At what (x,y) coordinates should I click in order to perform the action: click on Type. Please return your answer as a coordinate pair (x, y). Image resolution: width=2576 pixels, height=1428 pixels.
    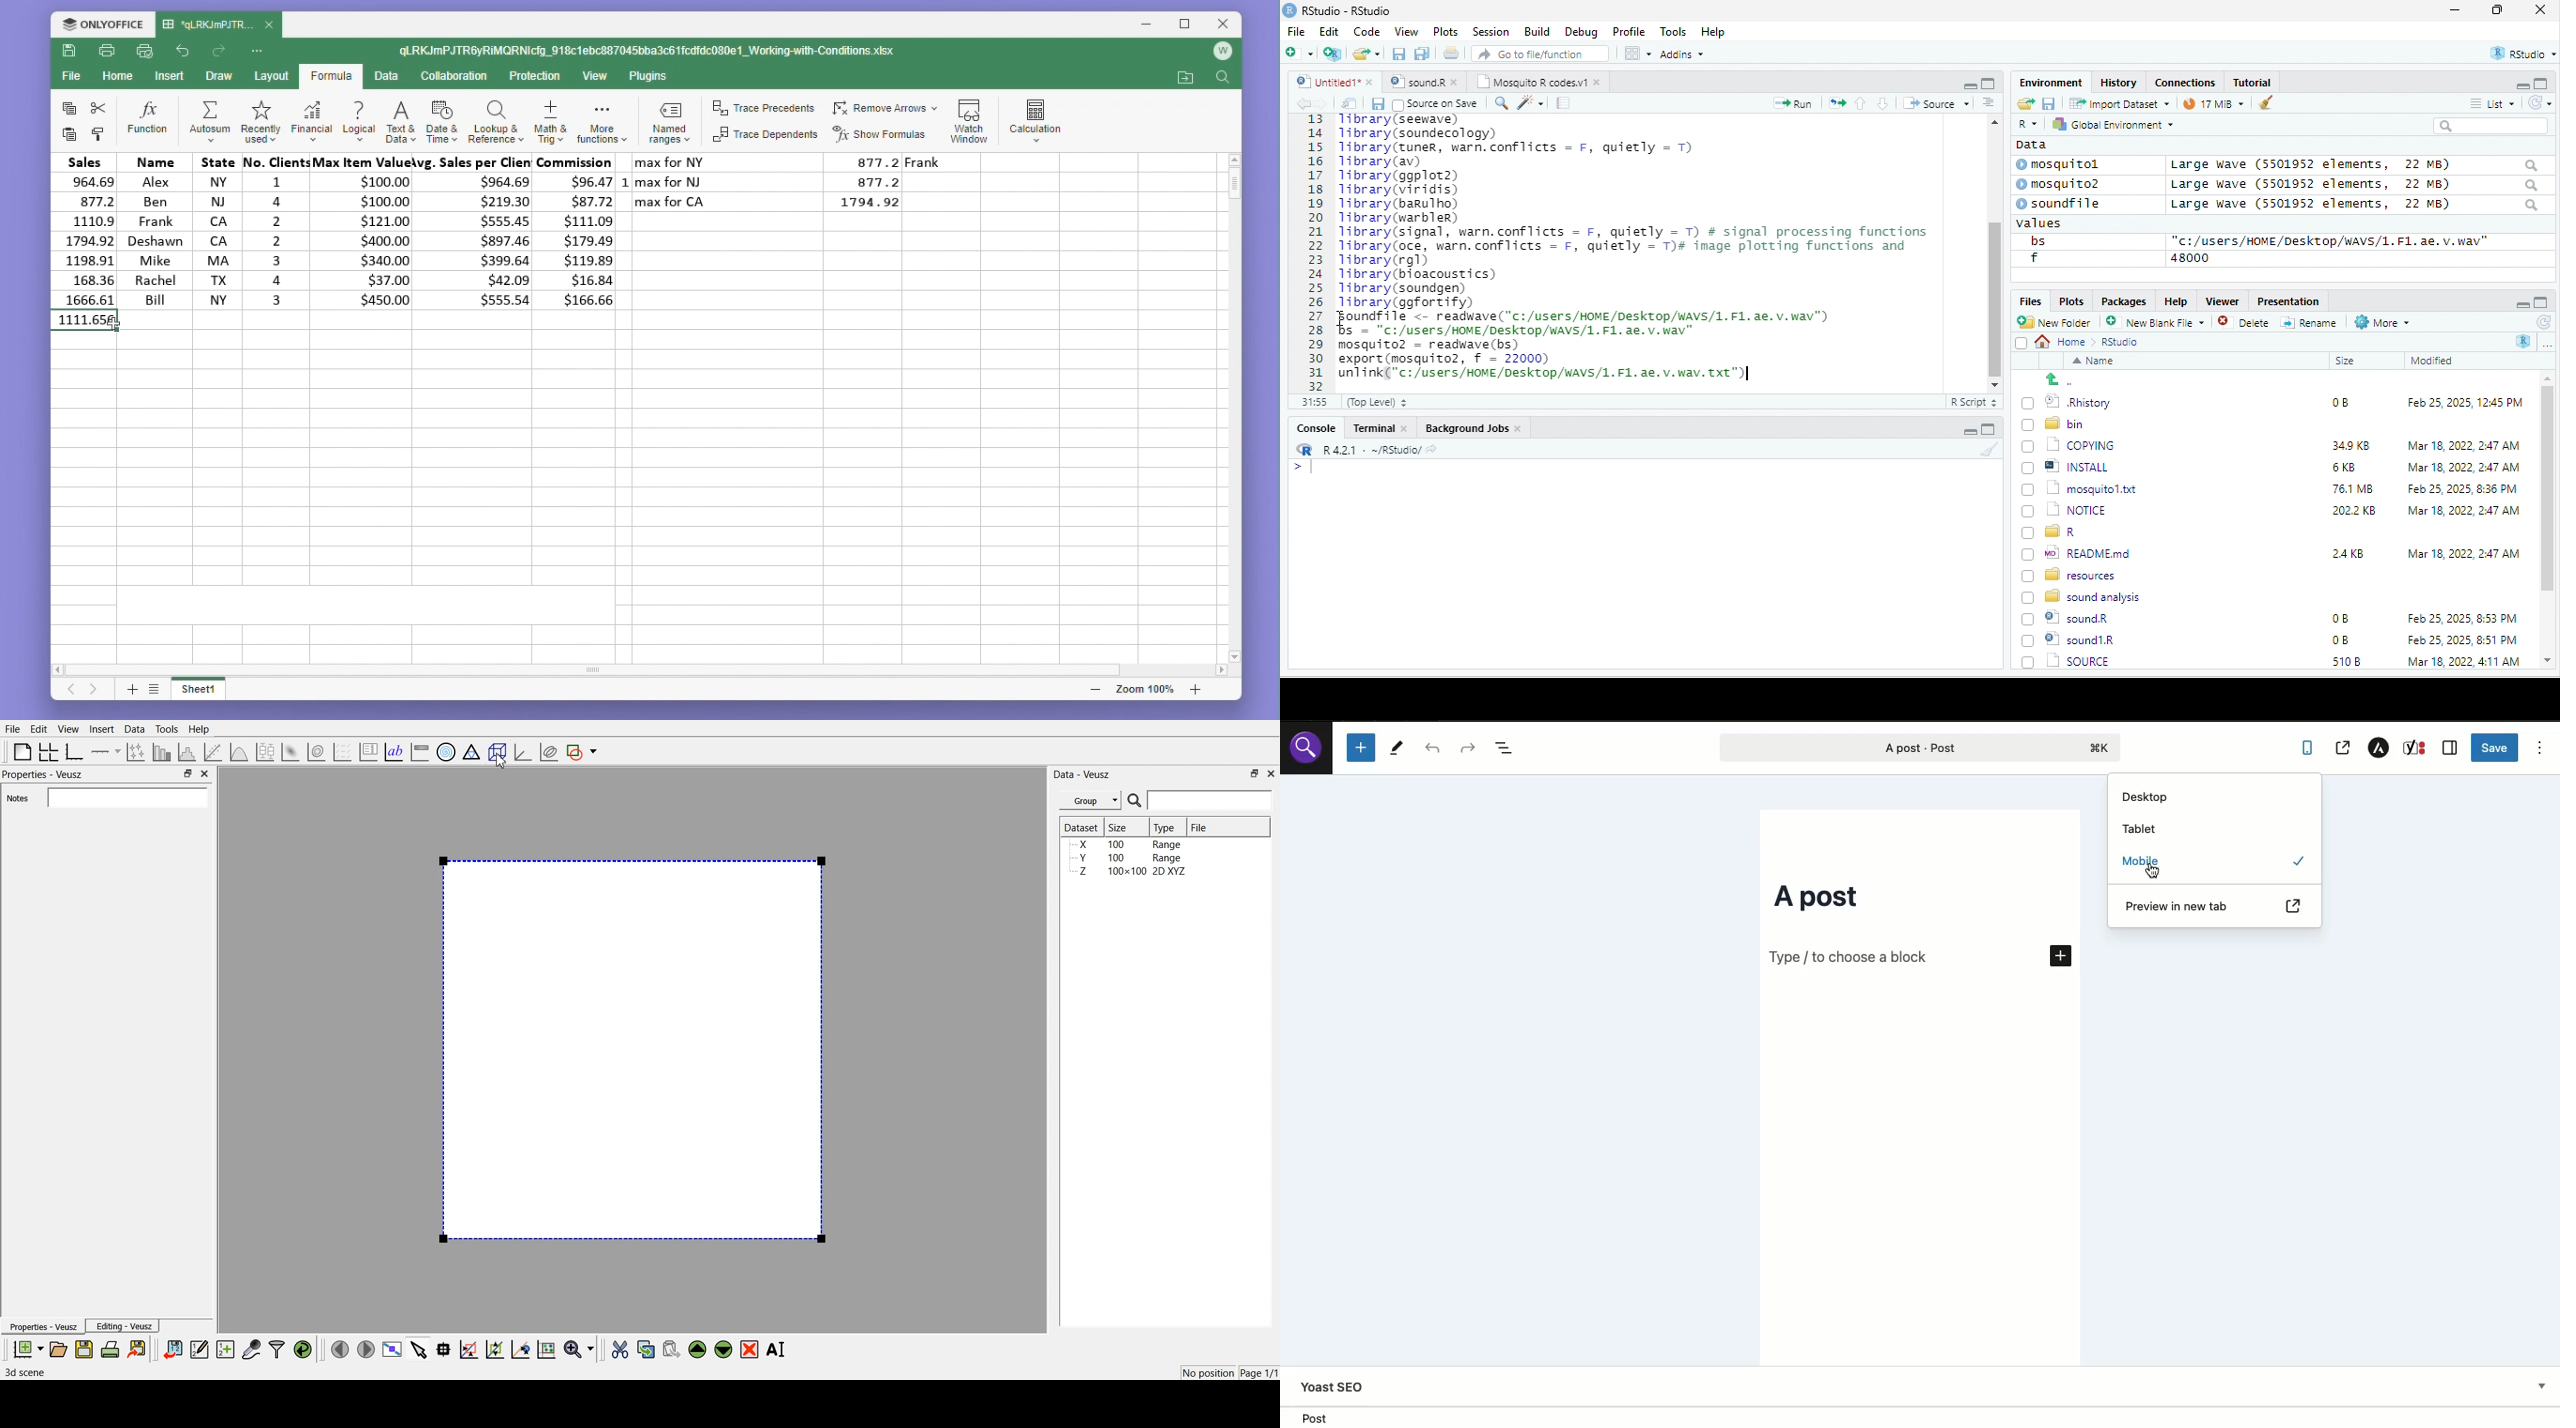
    Looking at the image, I should click on (1166, 827).